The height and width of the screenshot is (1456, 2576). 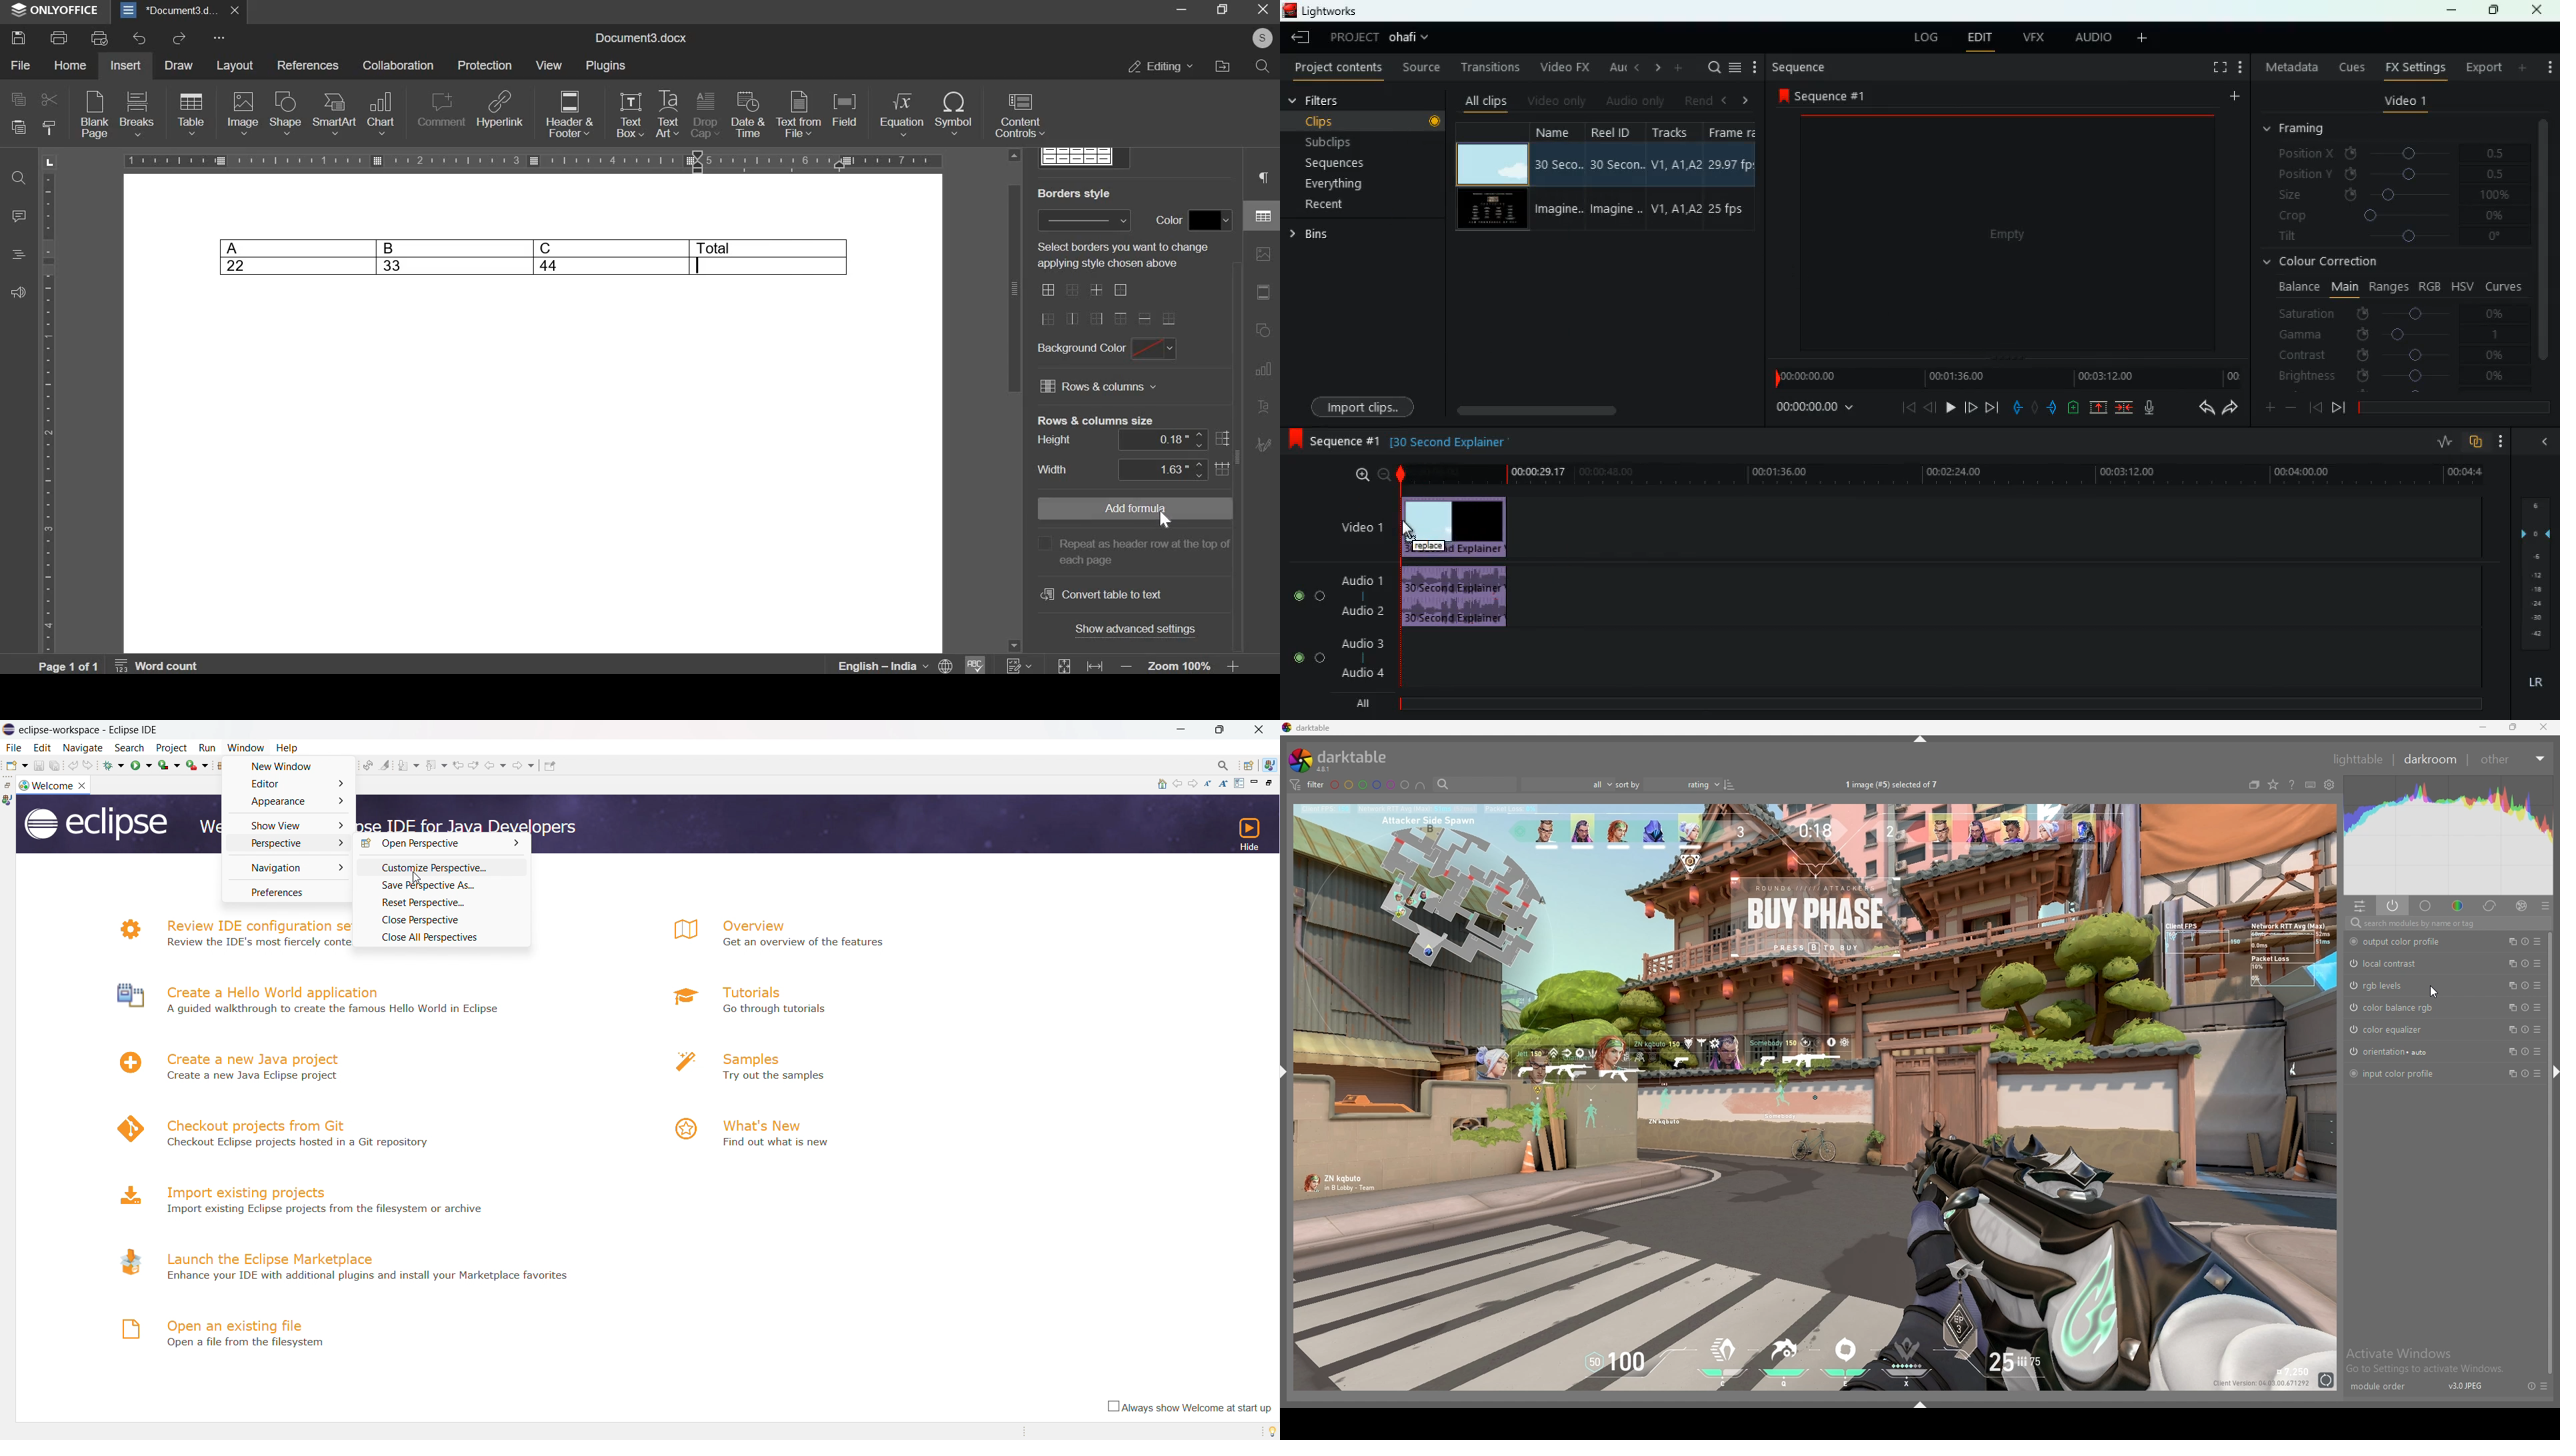 What do you see at coordinates (1083, 221) in the screenshot?
I see `border style` at bounding box center [1083, 221].